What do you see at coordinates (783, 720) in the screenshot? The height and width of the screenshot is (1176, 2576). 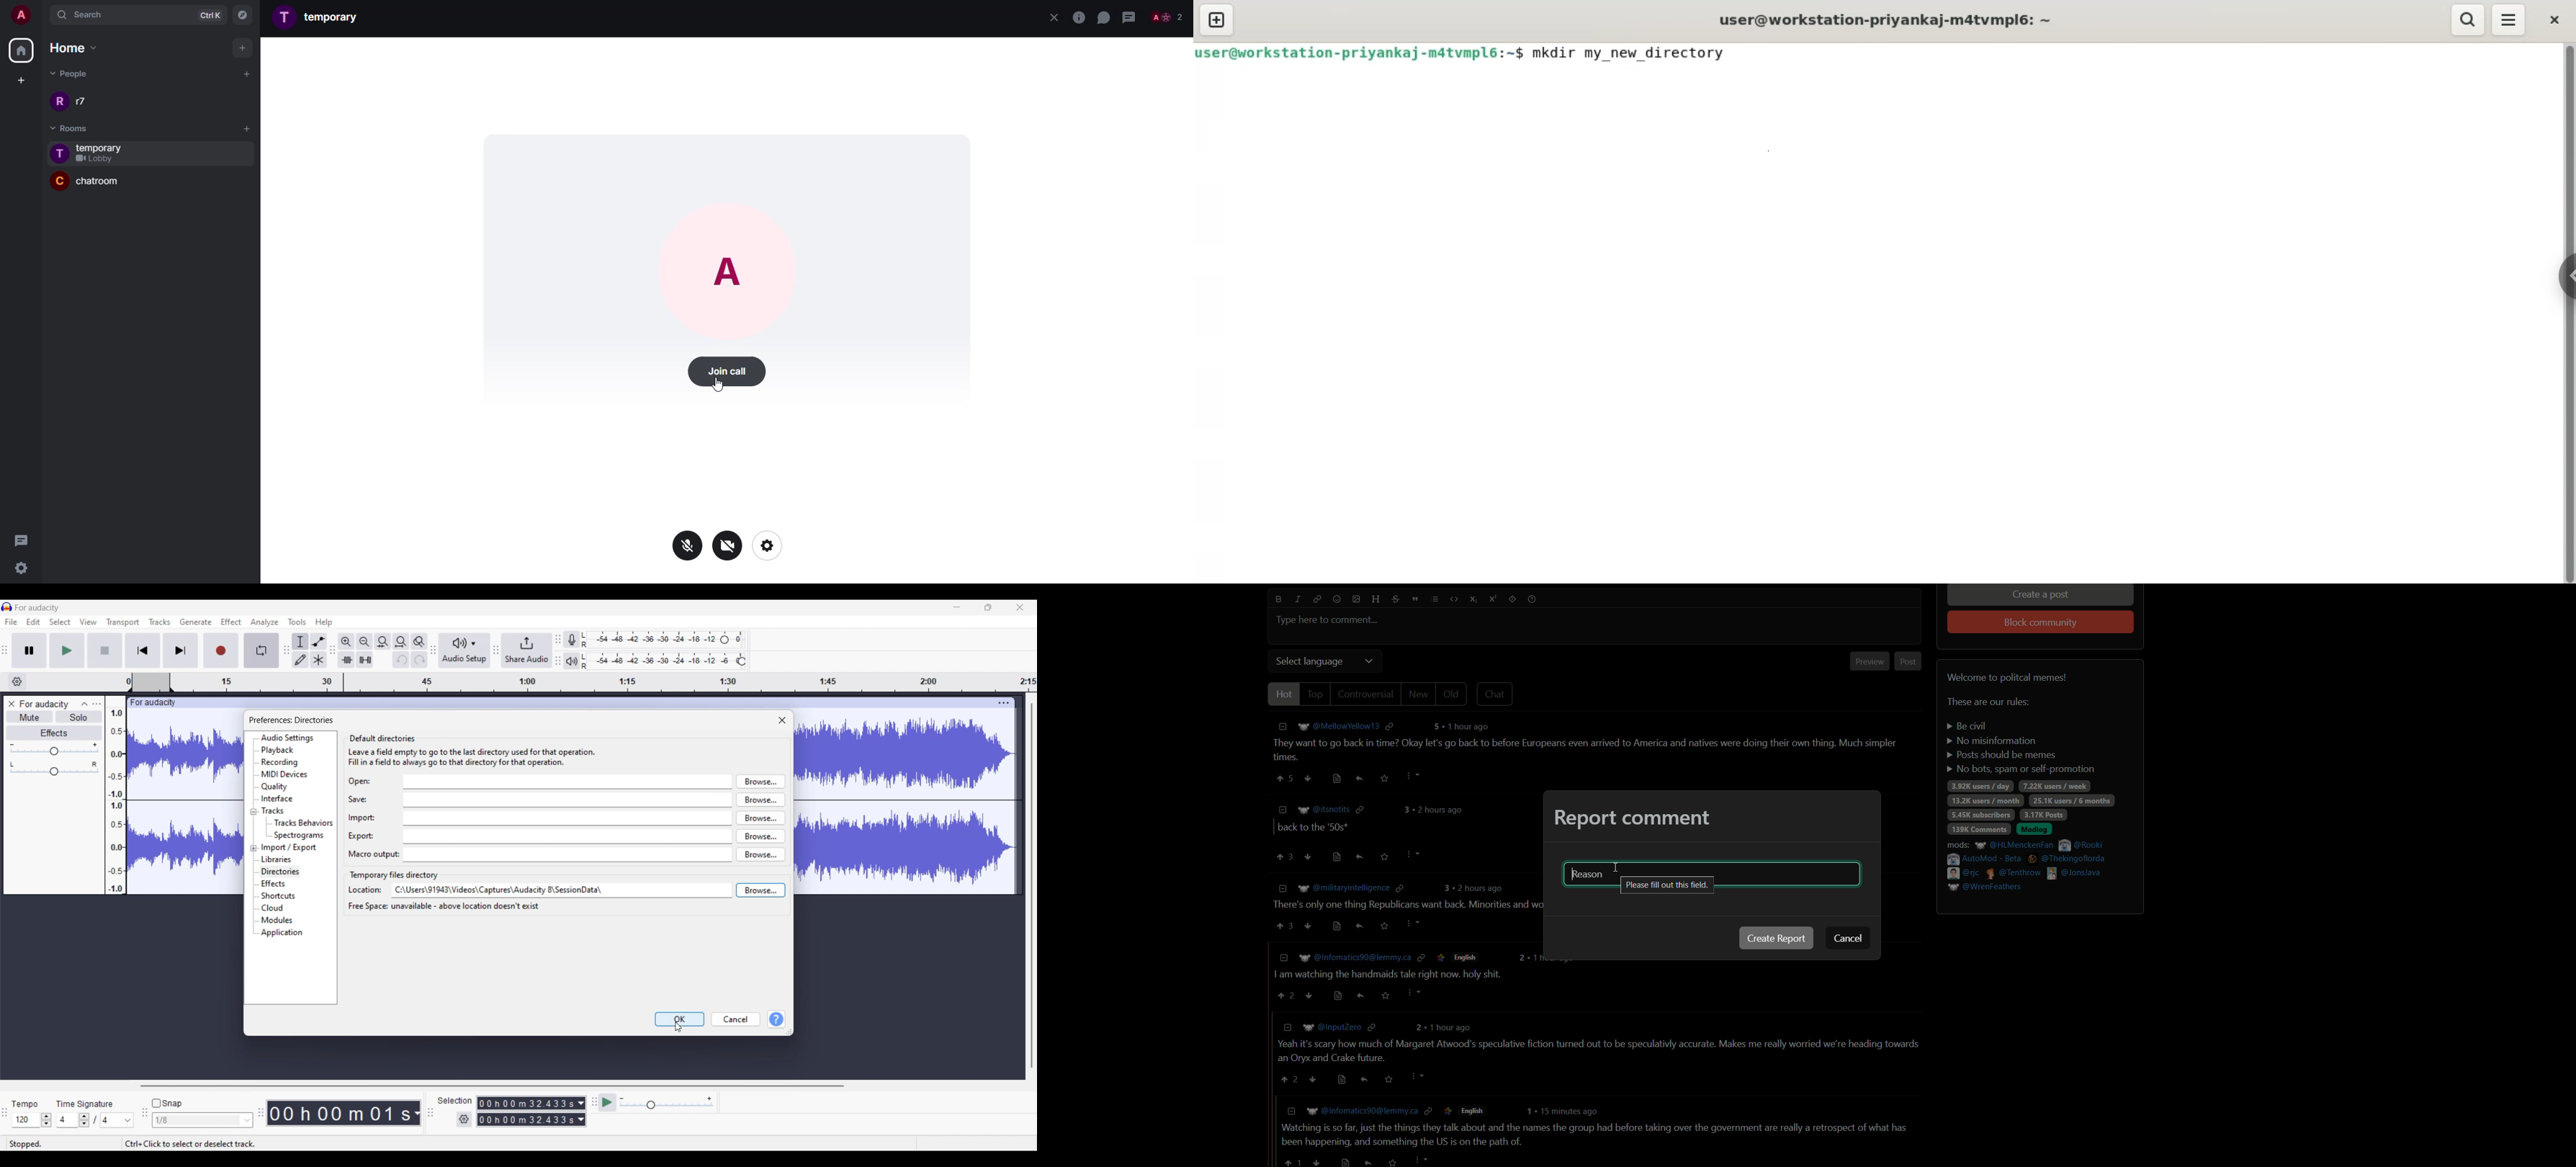 I see `Close` at bounding box center [783, 720].